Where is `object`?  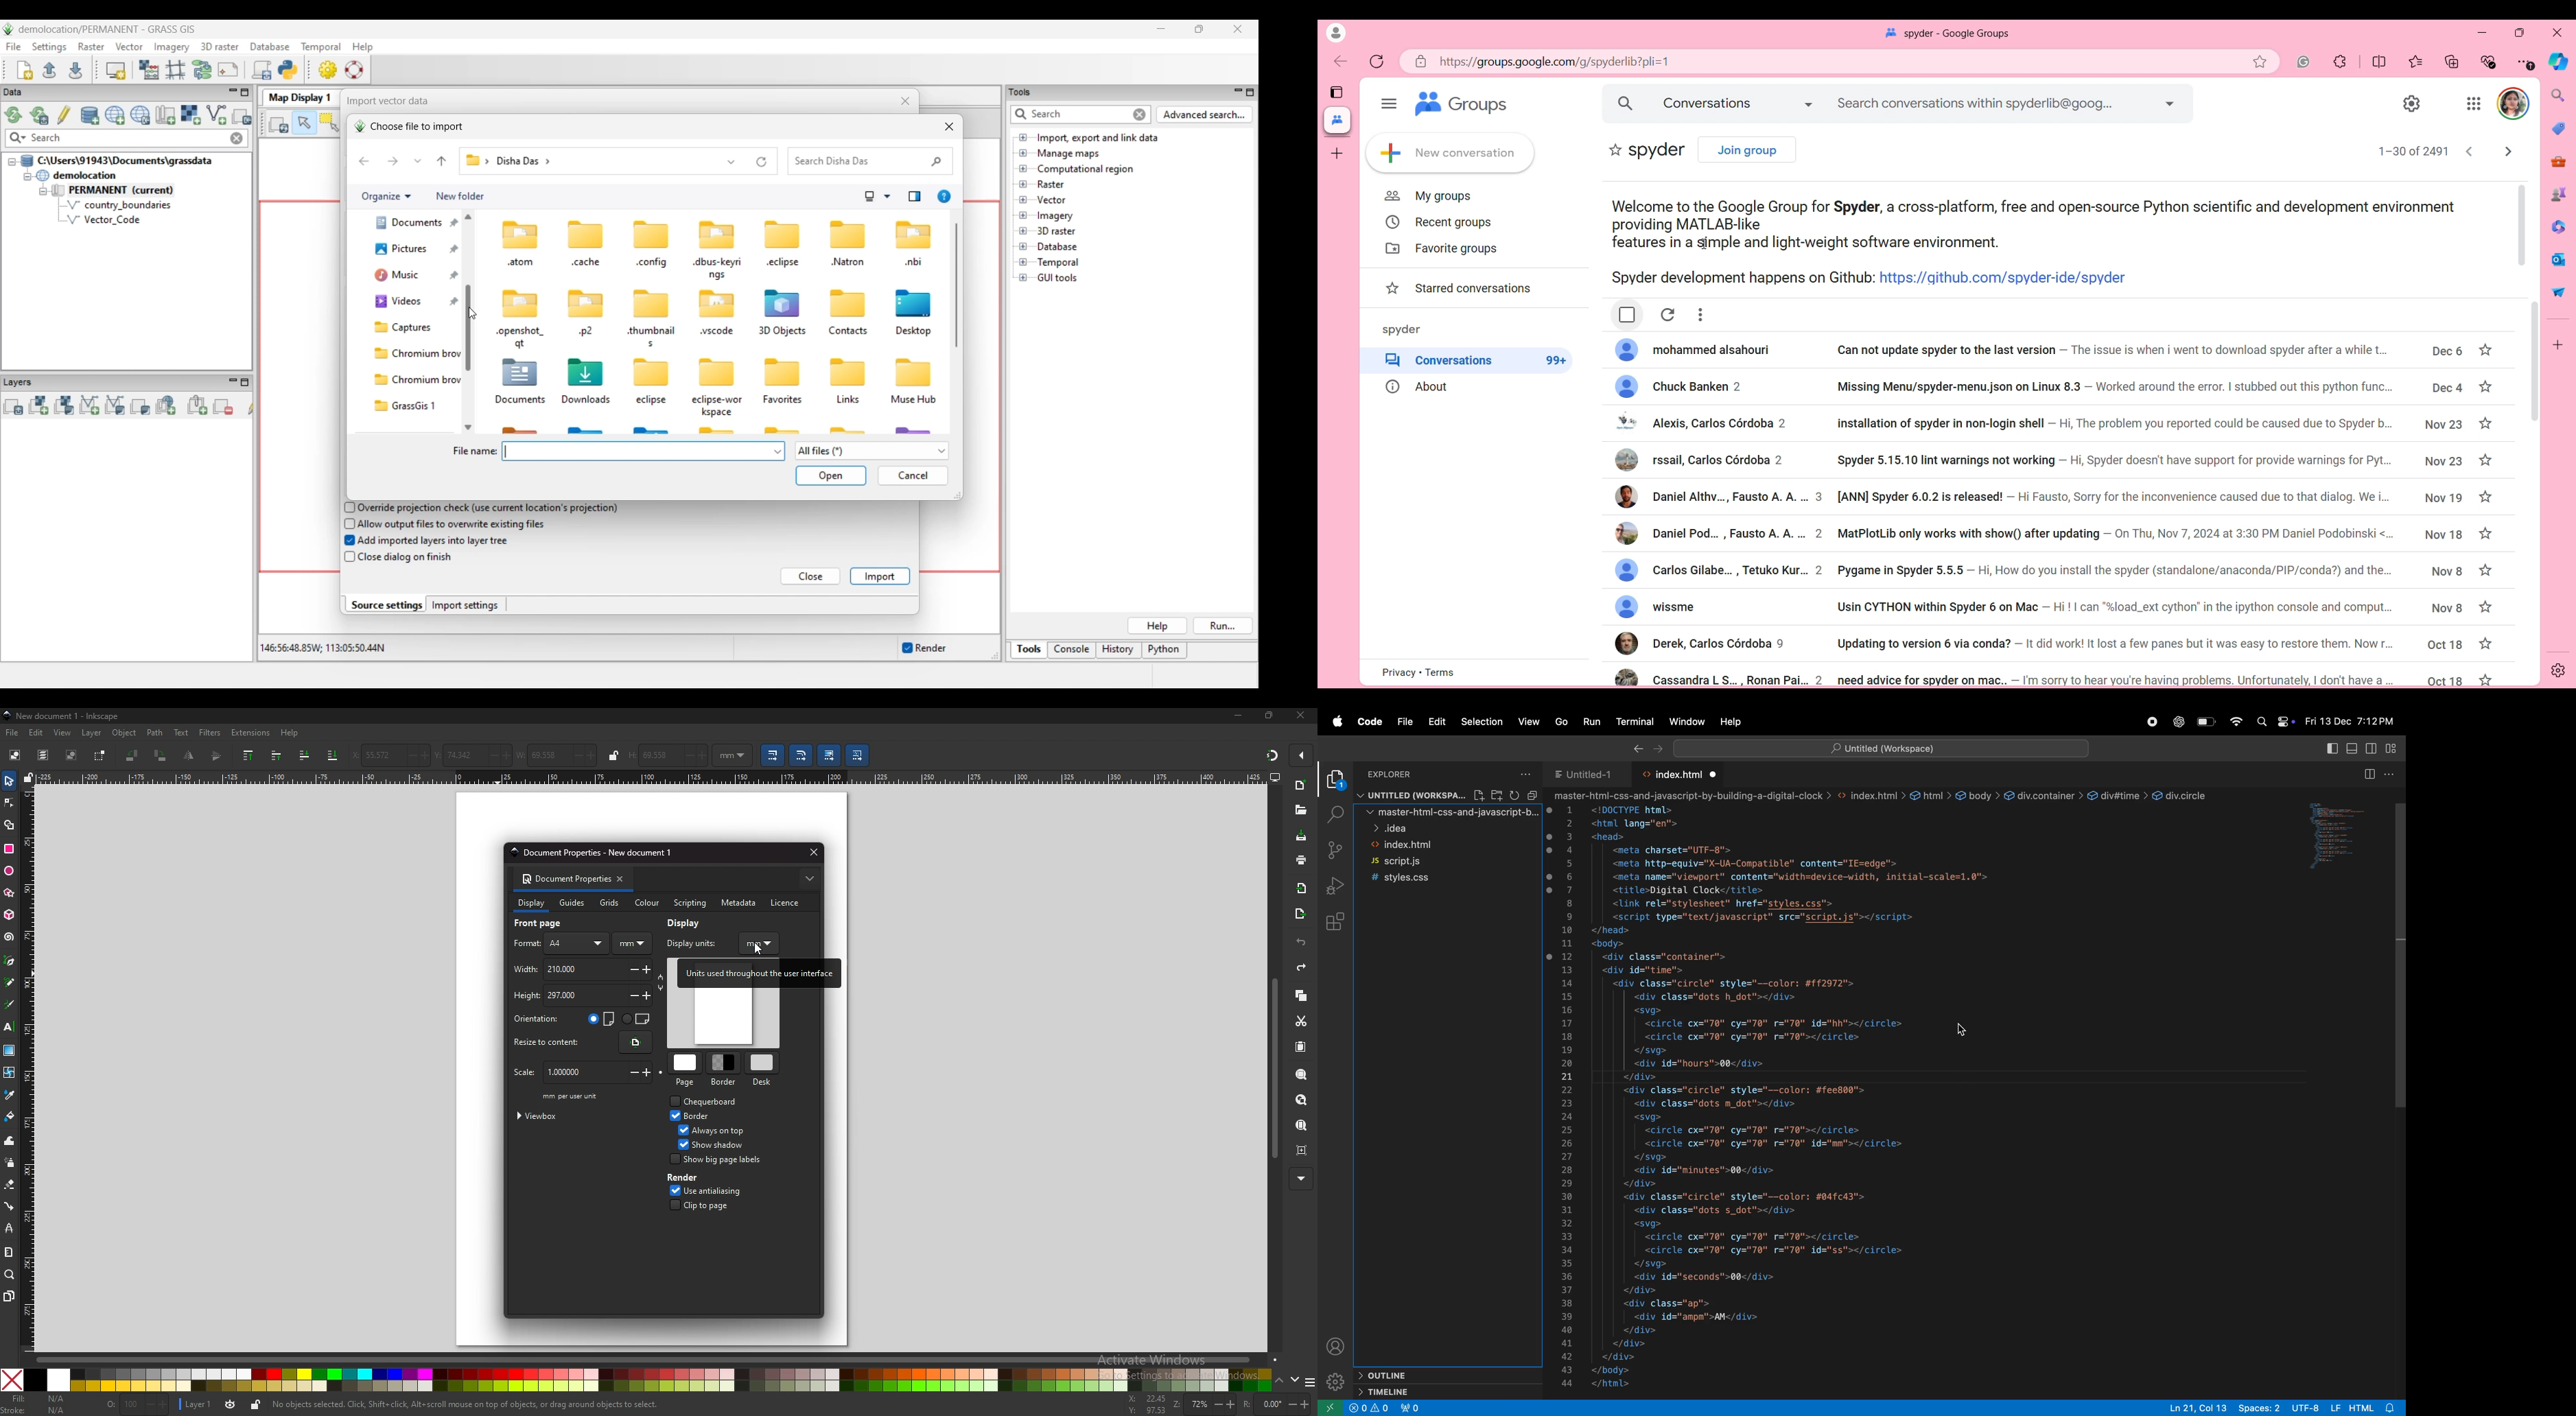 object is located at coordinates (124, 733).